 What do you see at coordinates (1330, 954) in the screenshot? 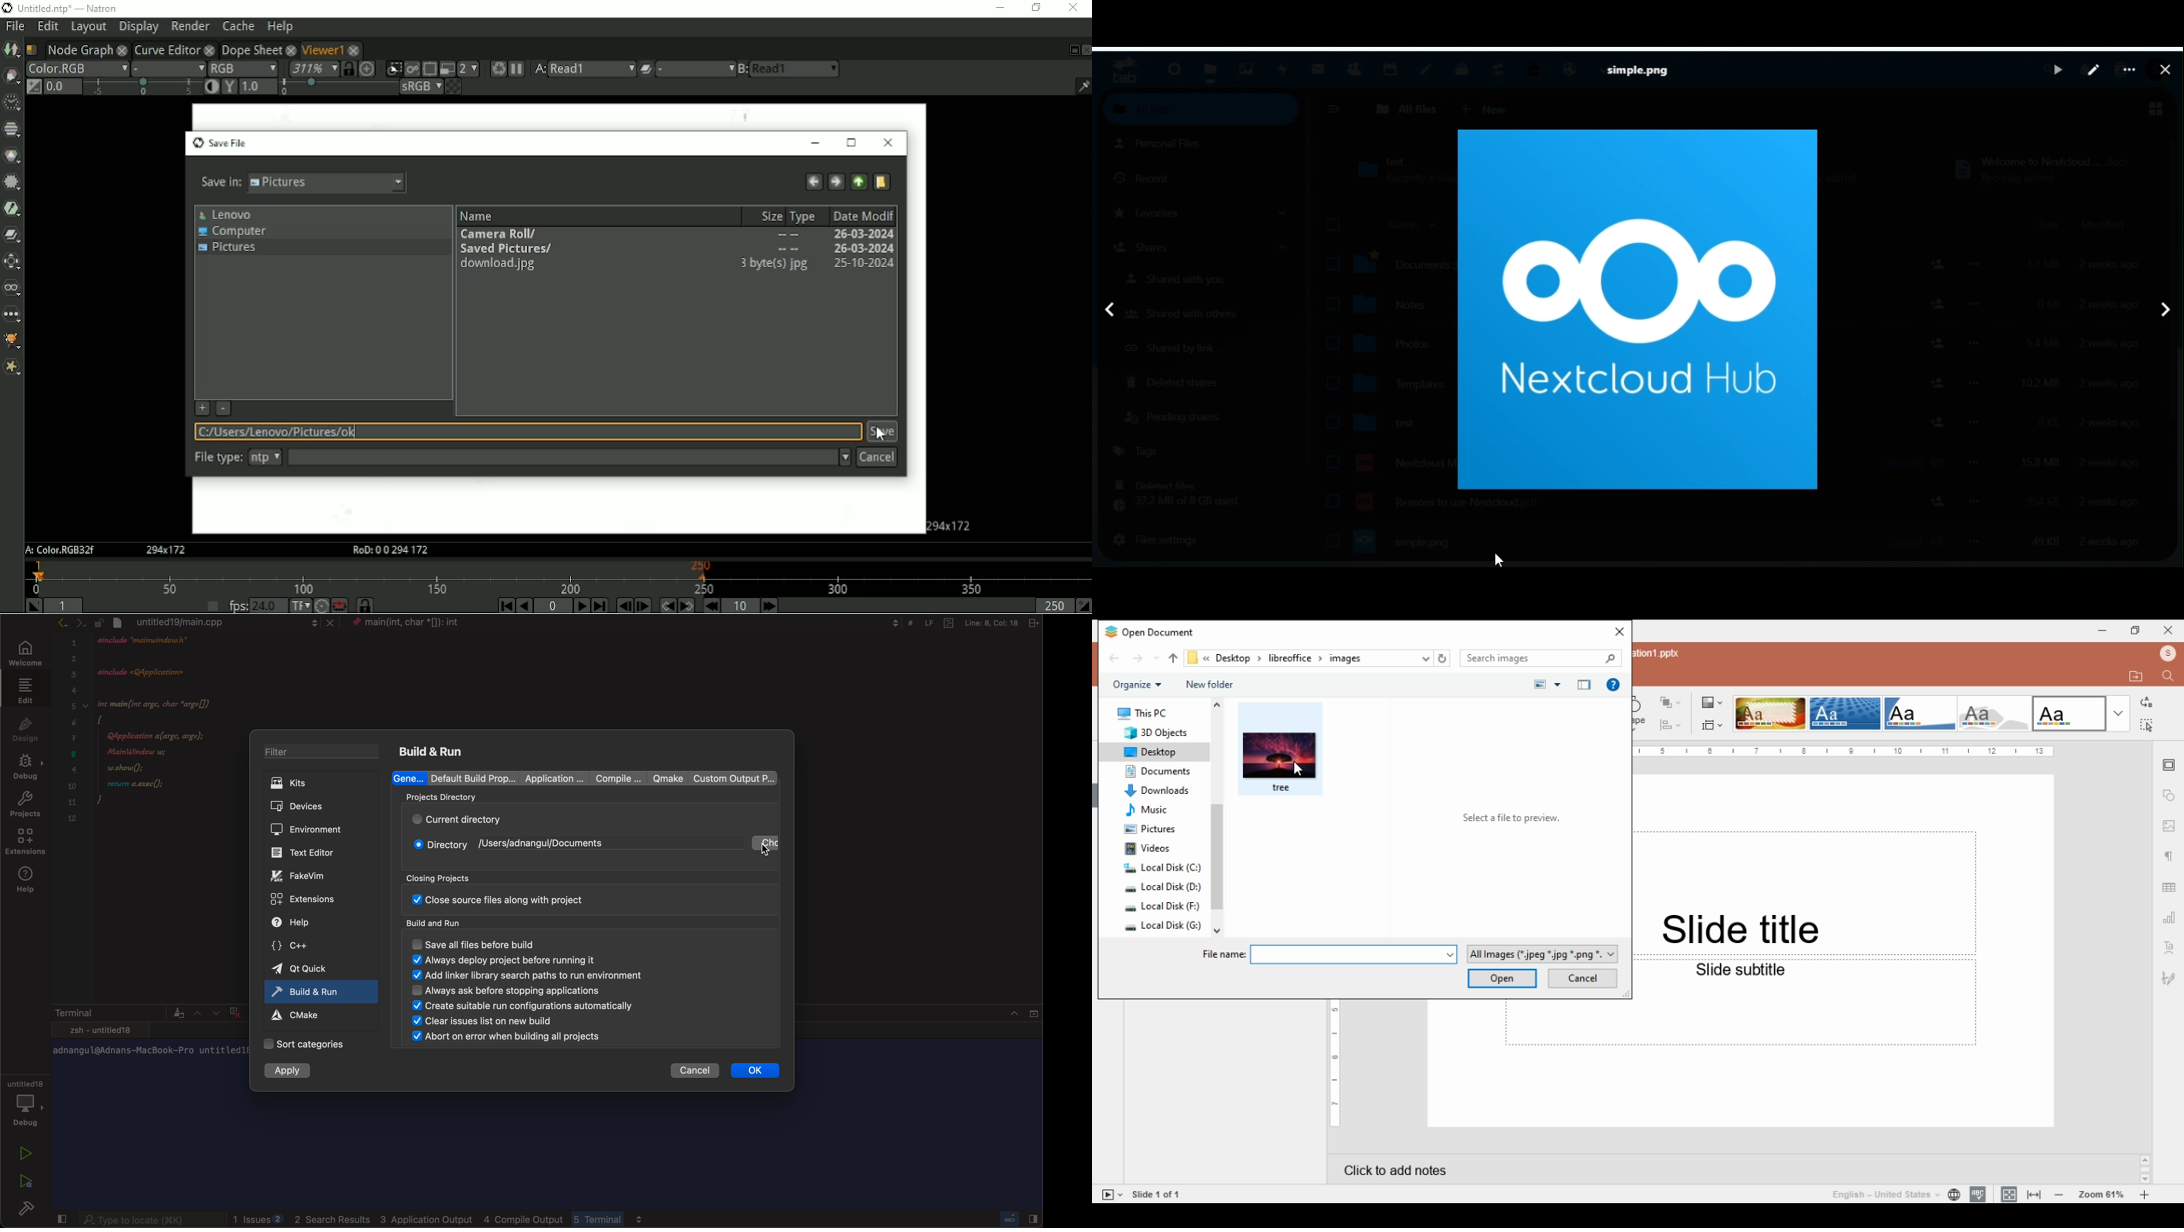
I see `file name` at bounding box center [1330, 954].